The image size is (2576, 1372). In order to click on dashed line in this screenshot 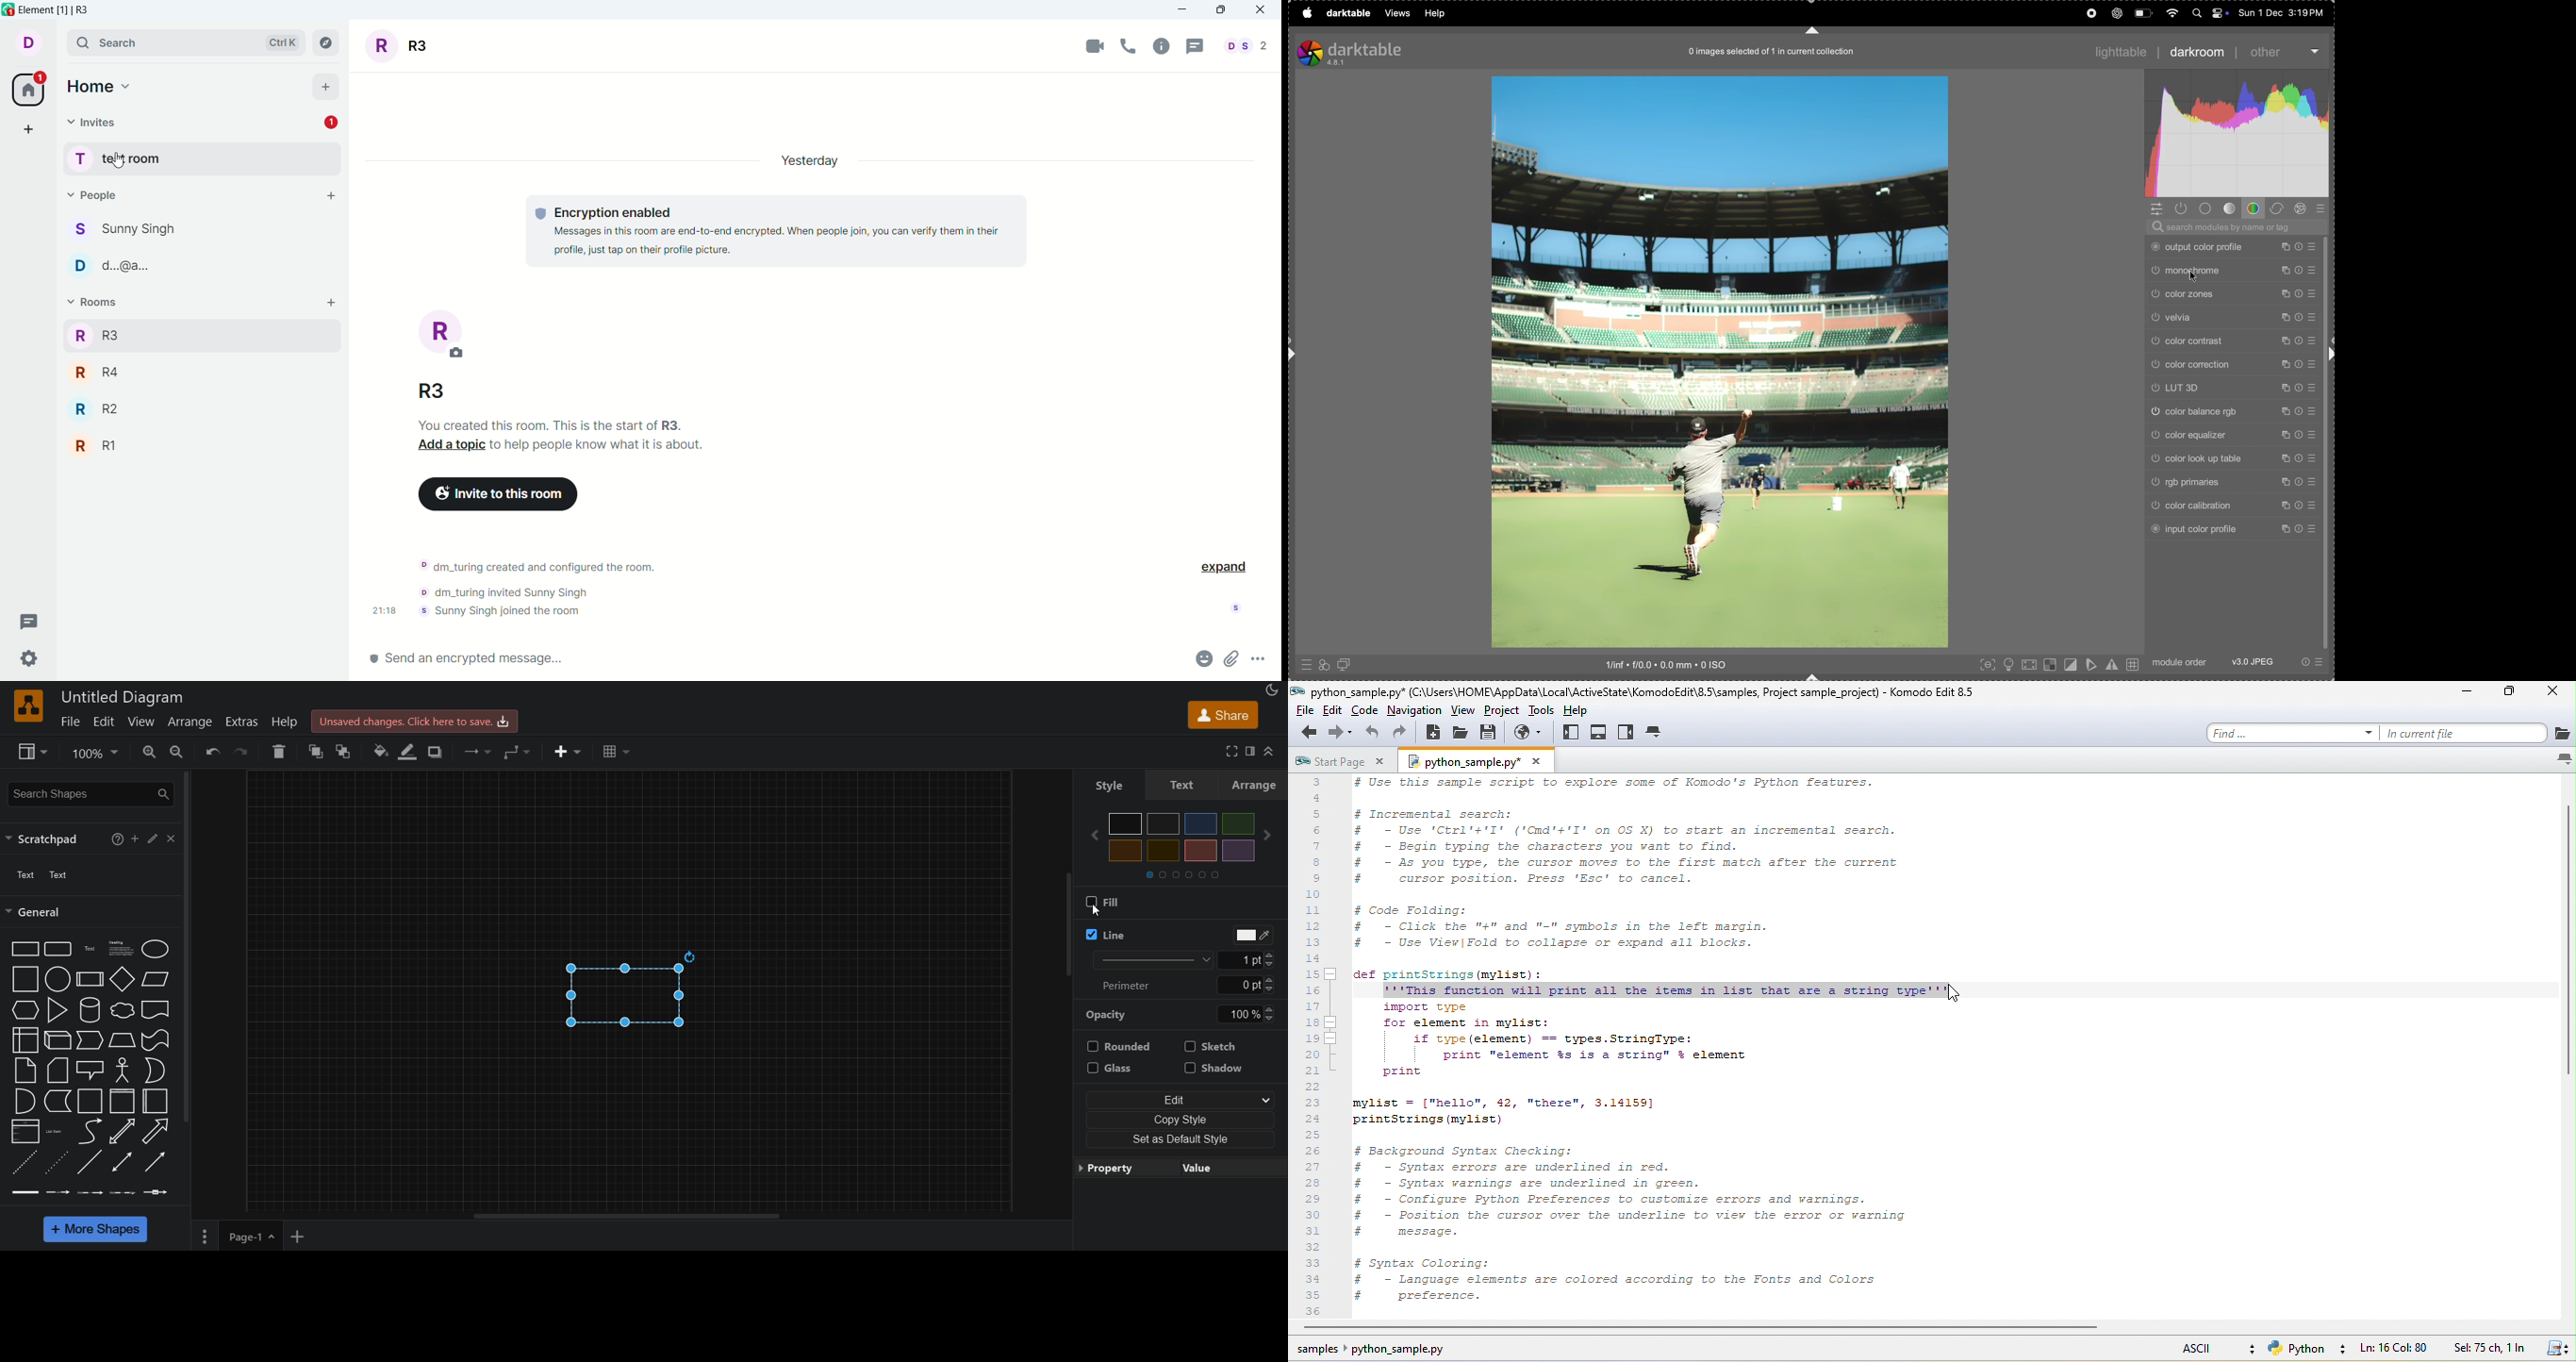, I will do `click(25, 1165)`.